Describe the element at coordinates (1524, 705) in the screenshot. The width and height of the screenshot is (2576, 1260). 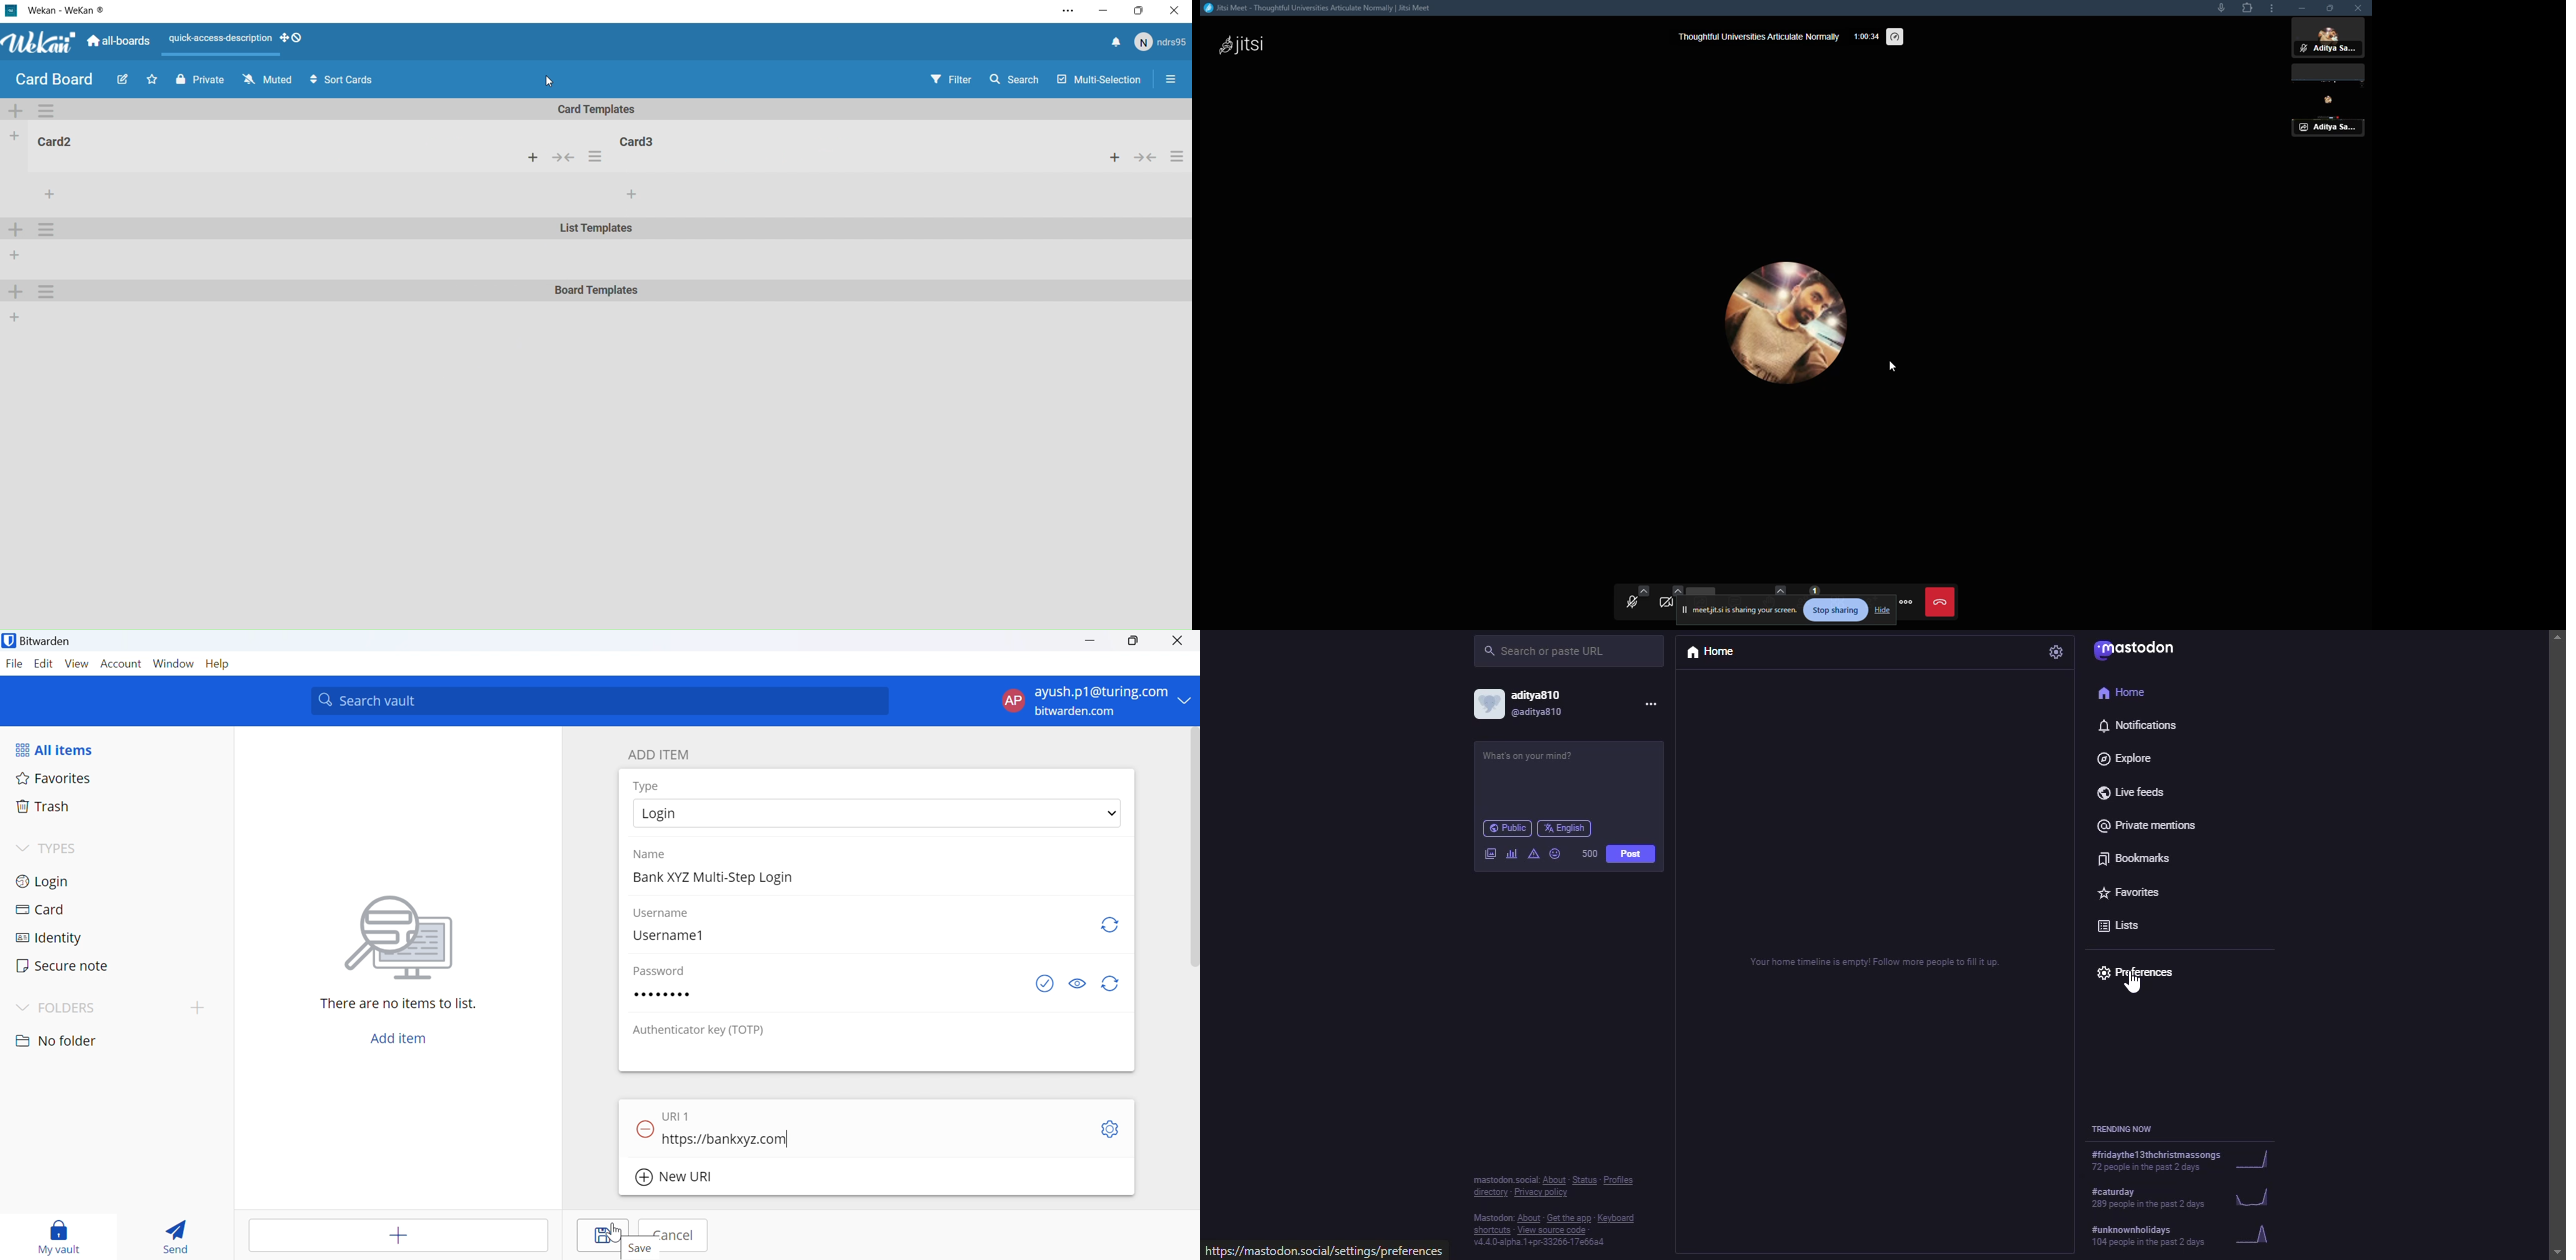
I see `account` at that location.